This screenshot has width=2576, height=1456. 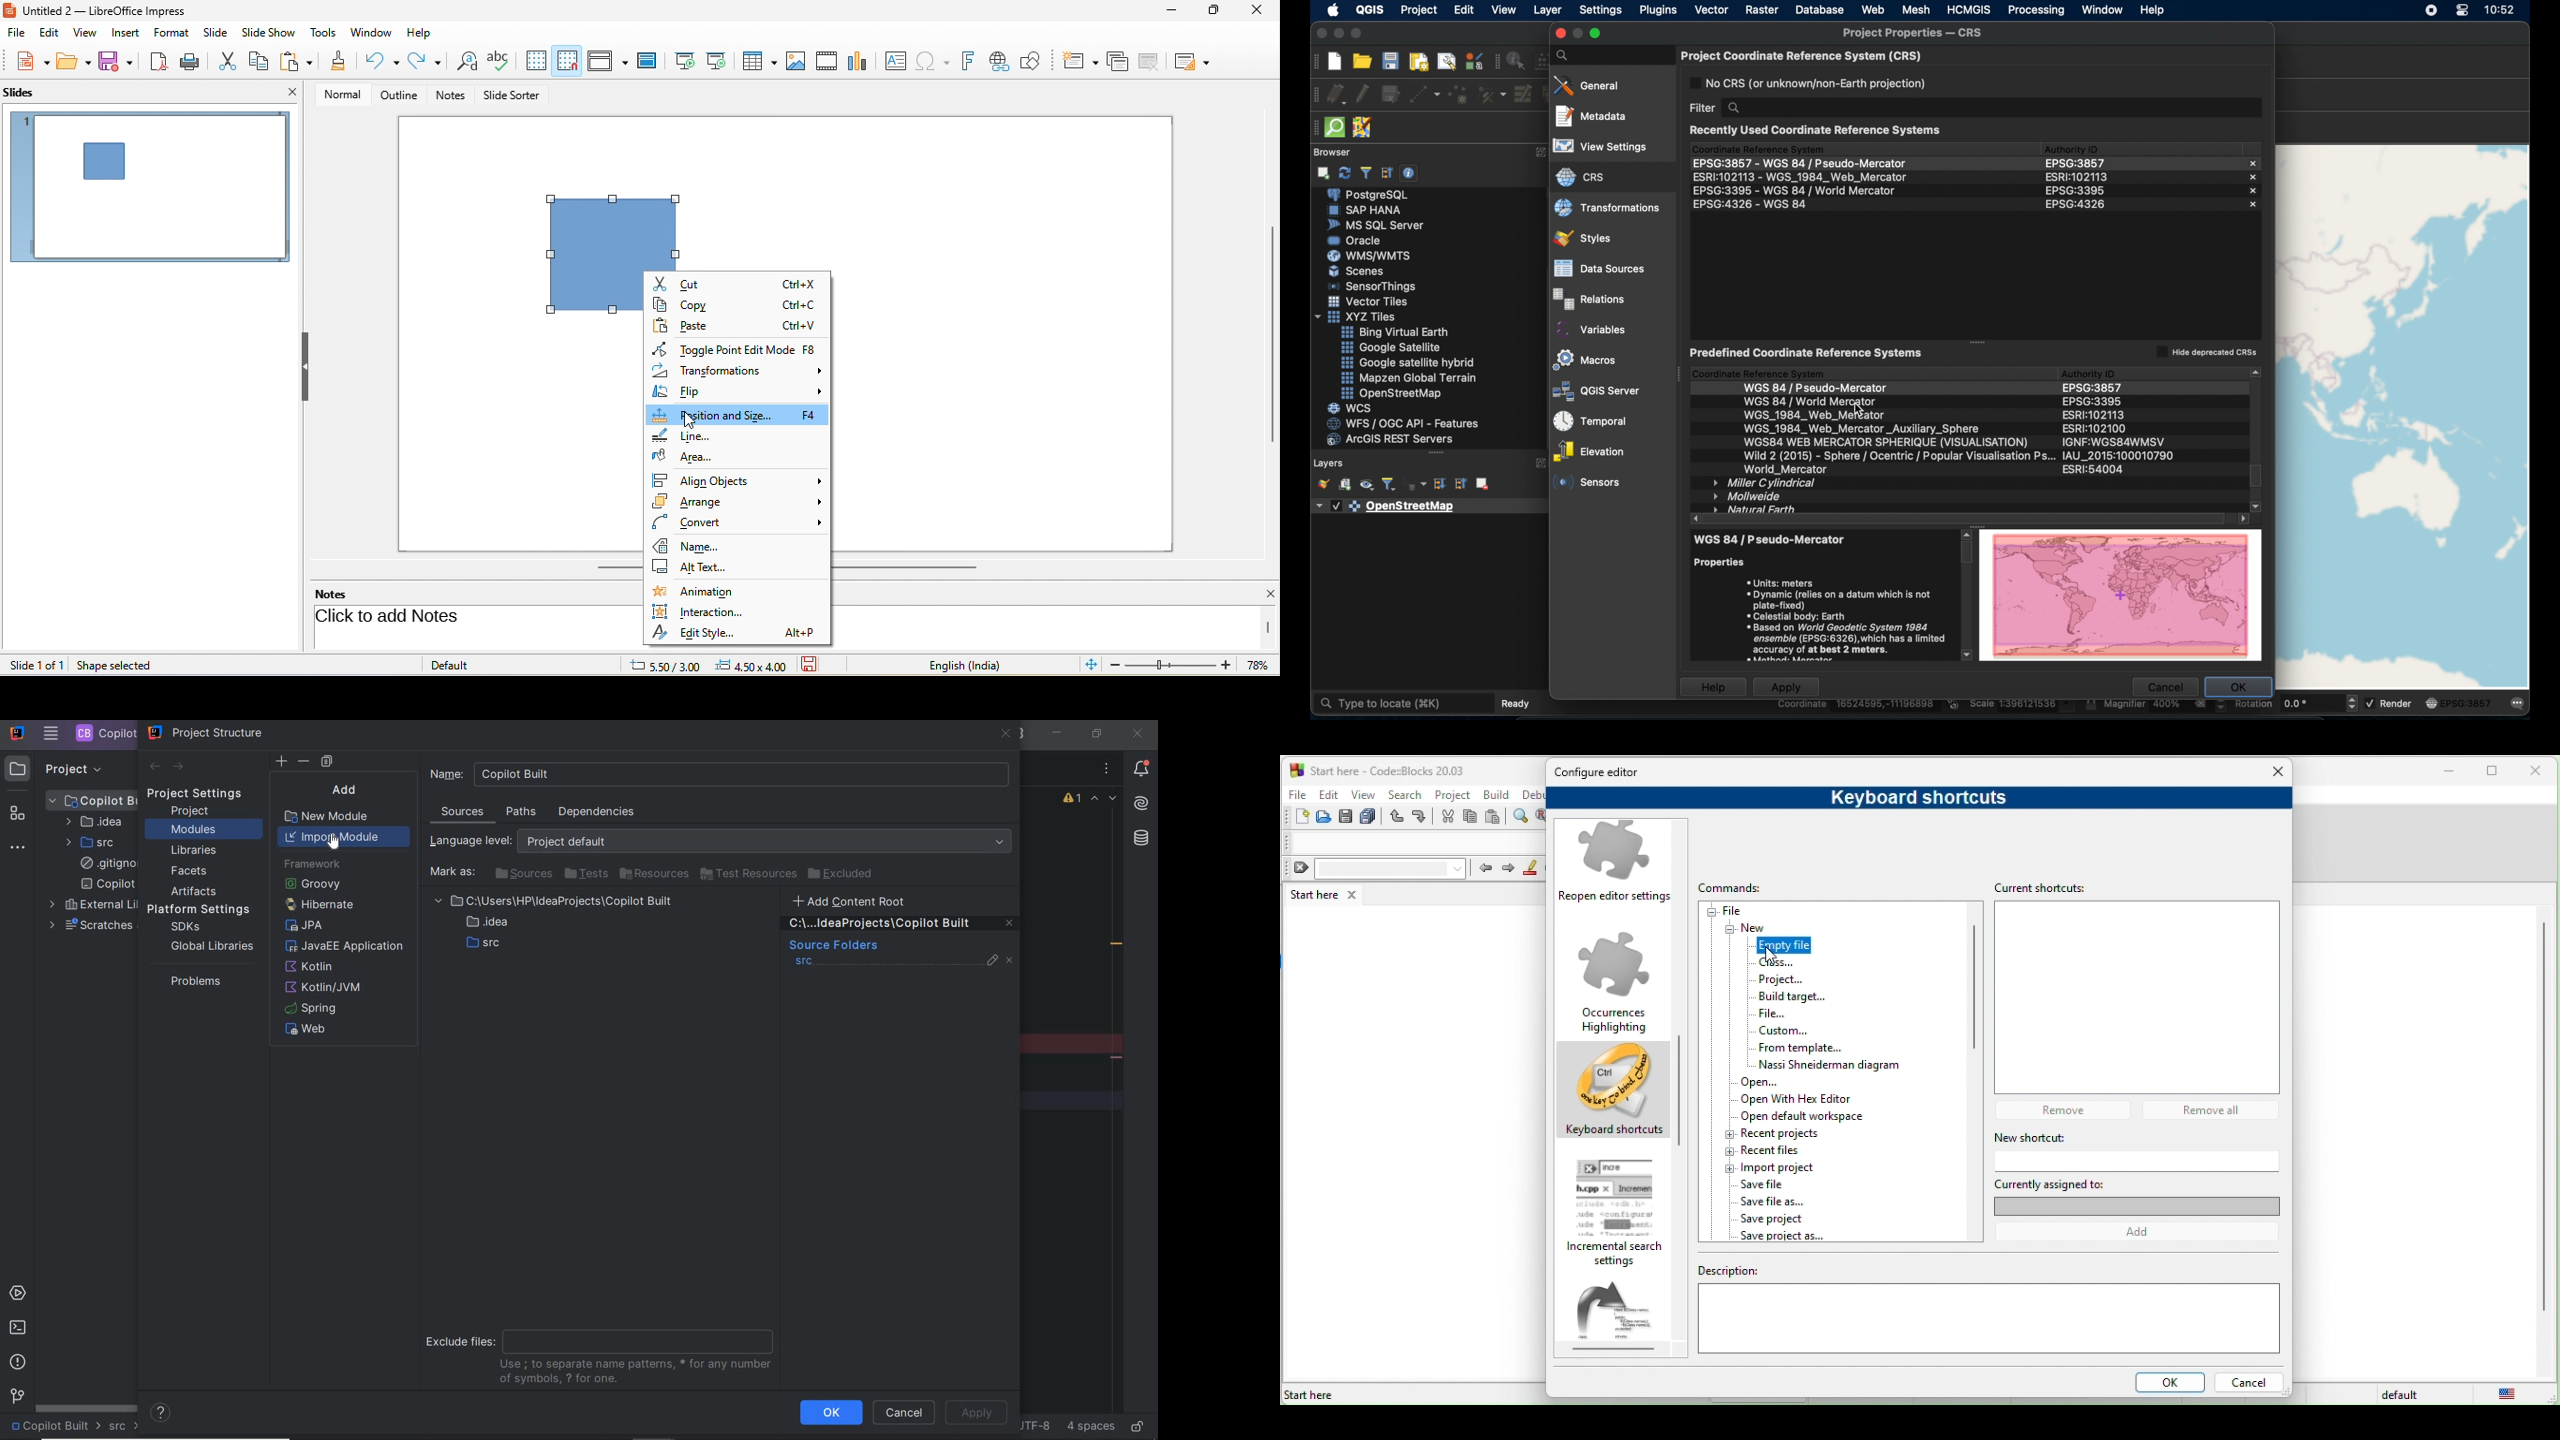 What do you see at coordinates (1621, 1213) in the screenshot?
I see `incremental search setting` at bounding box center [1621, 1213].